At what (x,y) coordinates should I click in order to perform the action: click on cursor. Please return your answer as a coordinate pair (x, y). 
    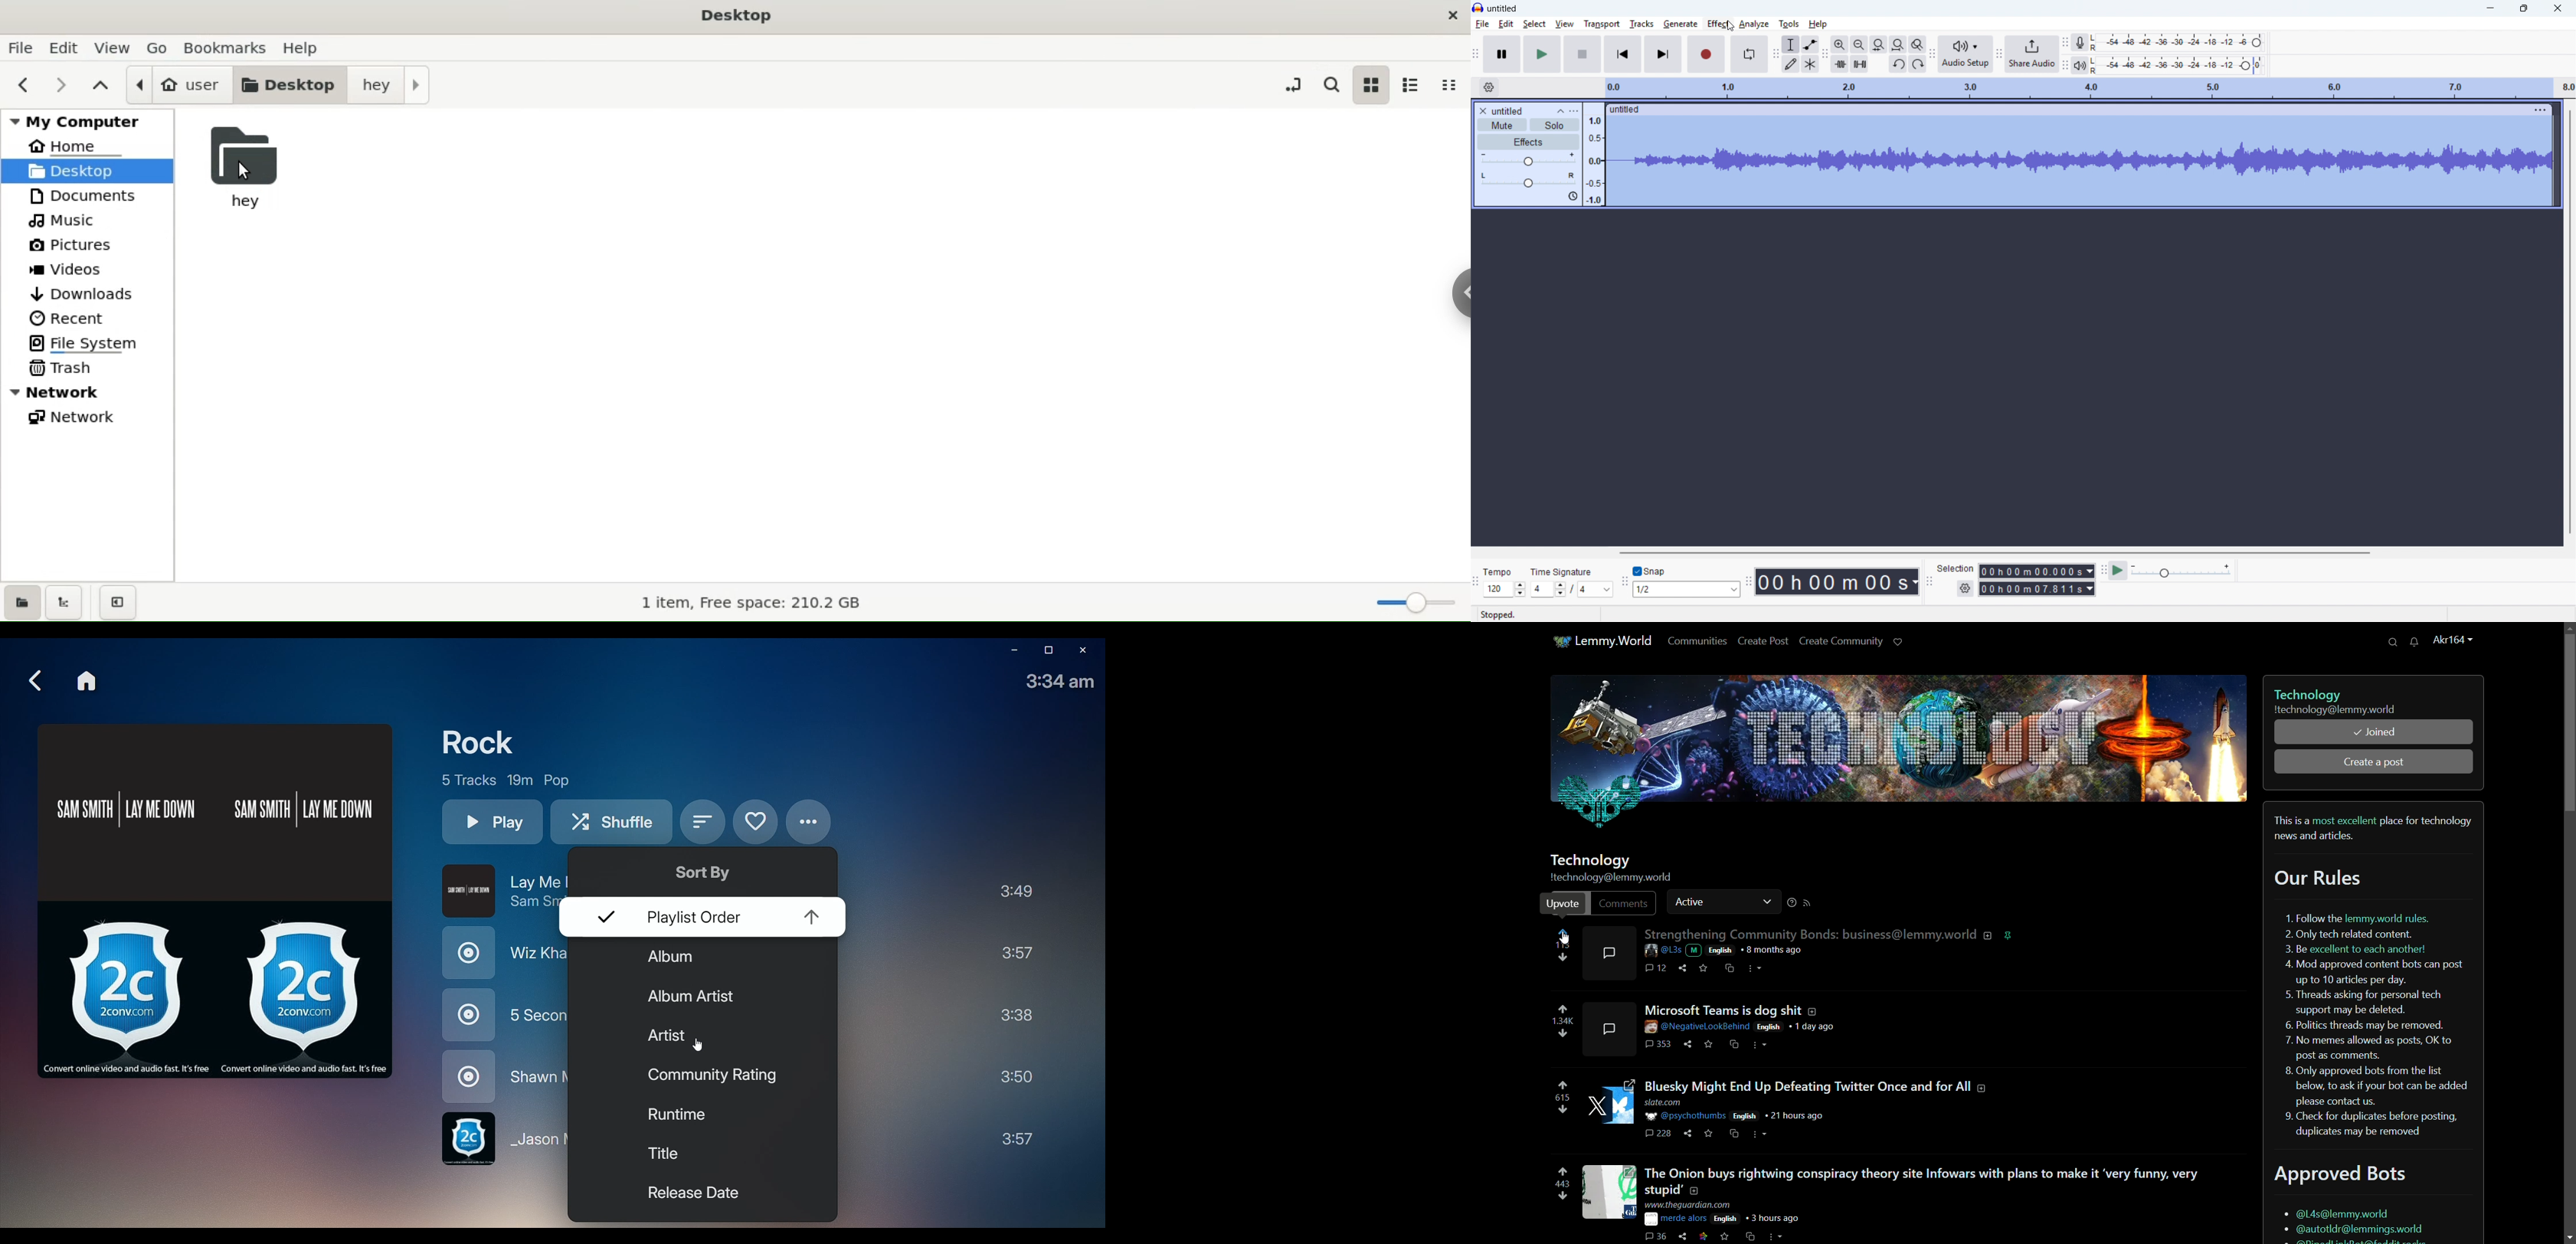
    Looking at the image, I should click on (1730, 26).